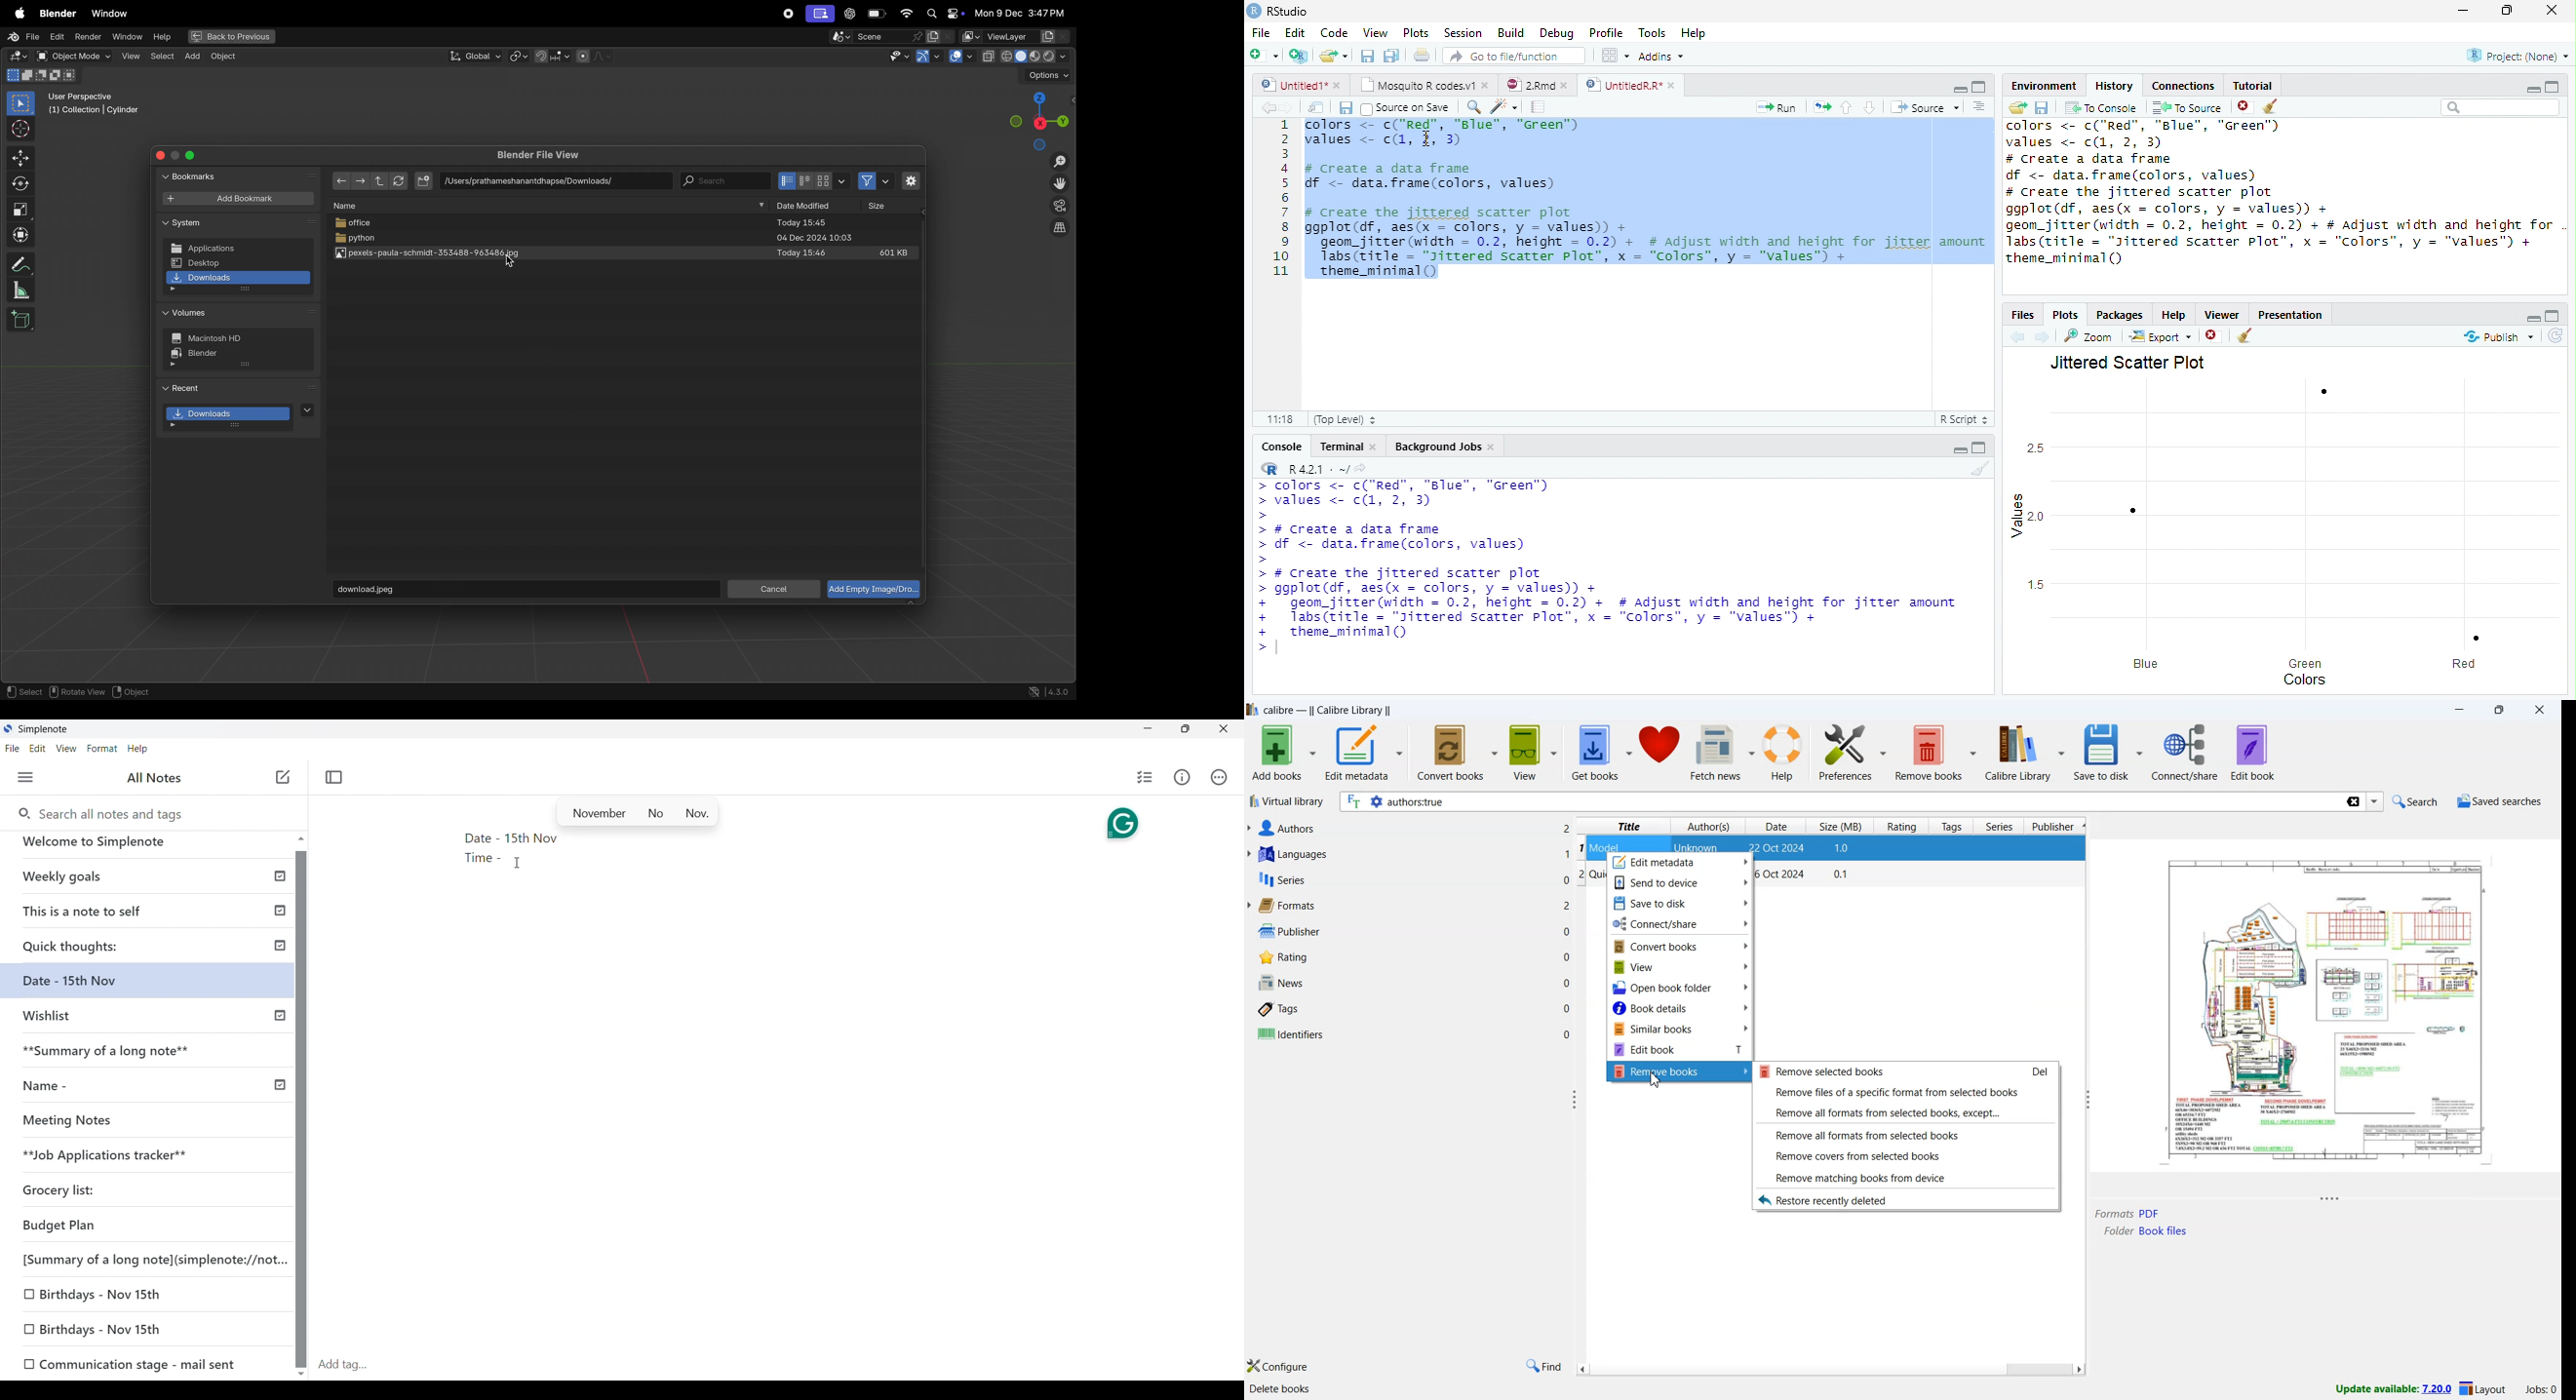 The height and width of the screenshot is (1400, 2576). I want to click on overlays, so click(959, 56).